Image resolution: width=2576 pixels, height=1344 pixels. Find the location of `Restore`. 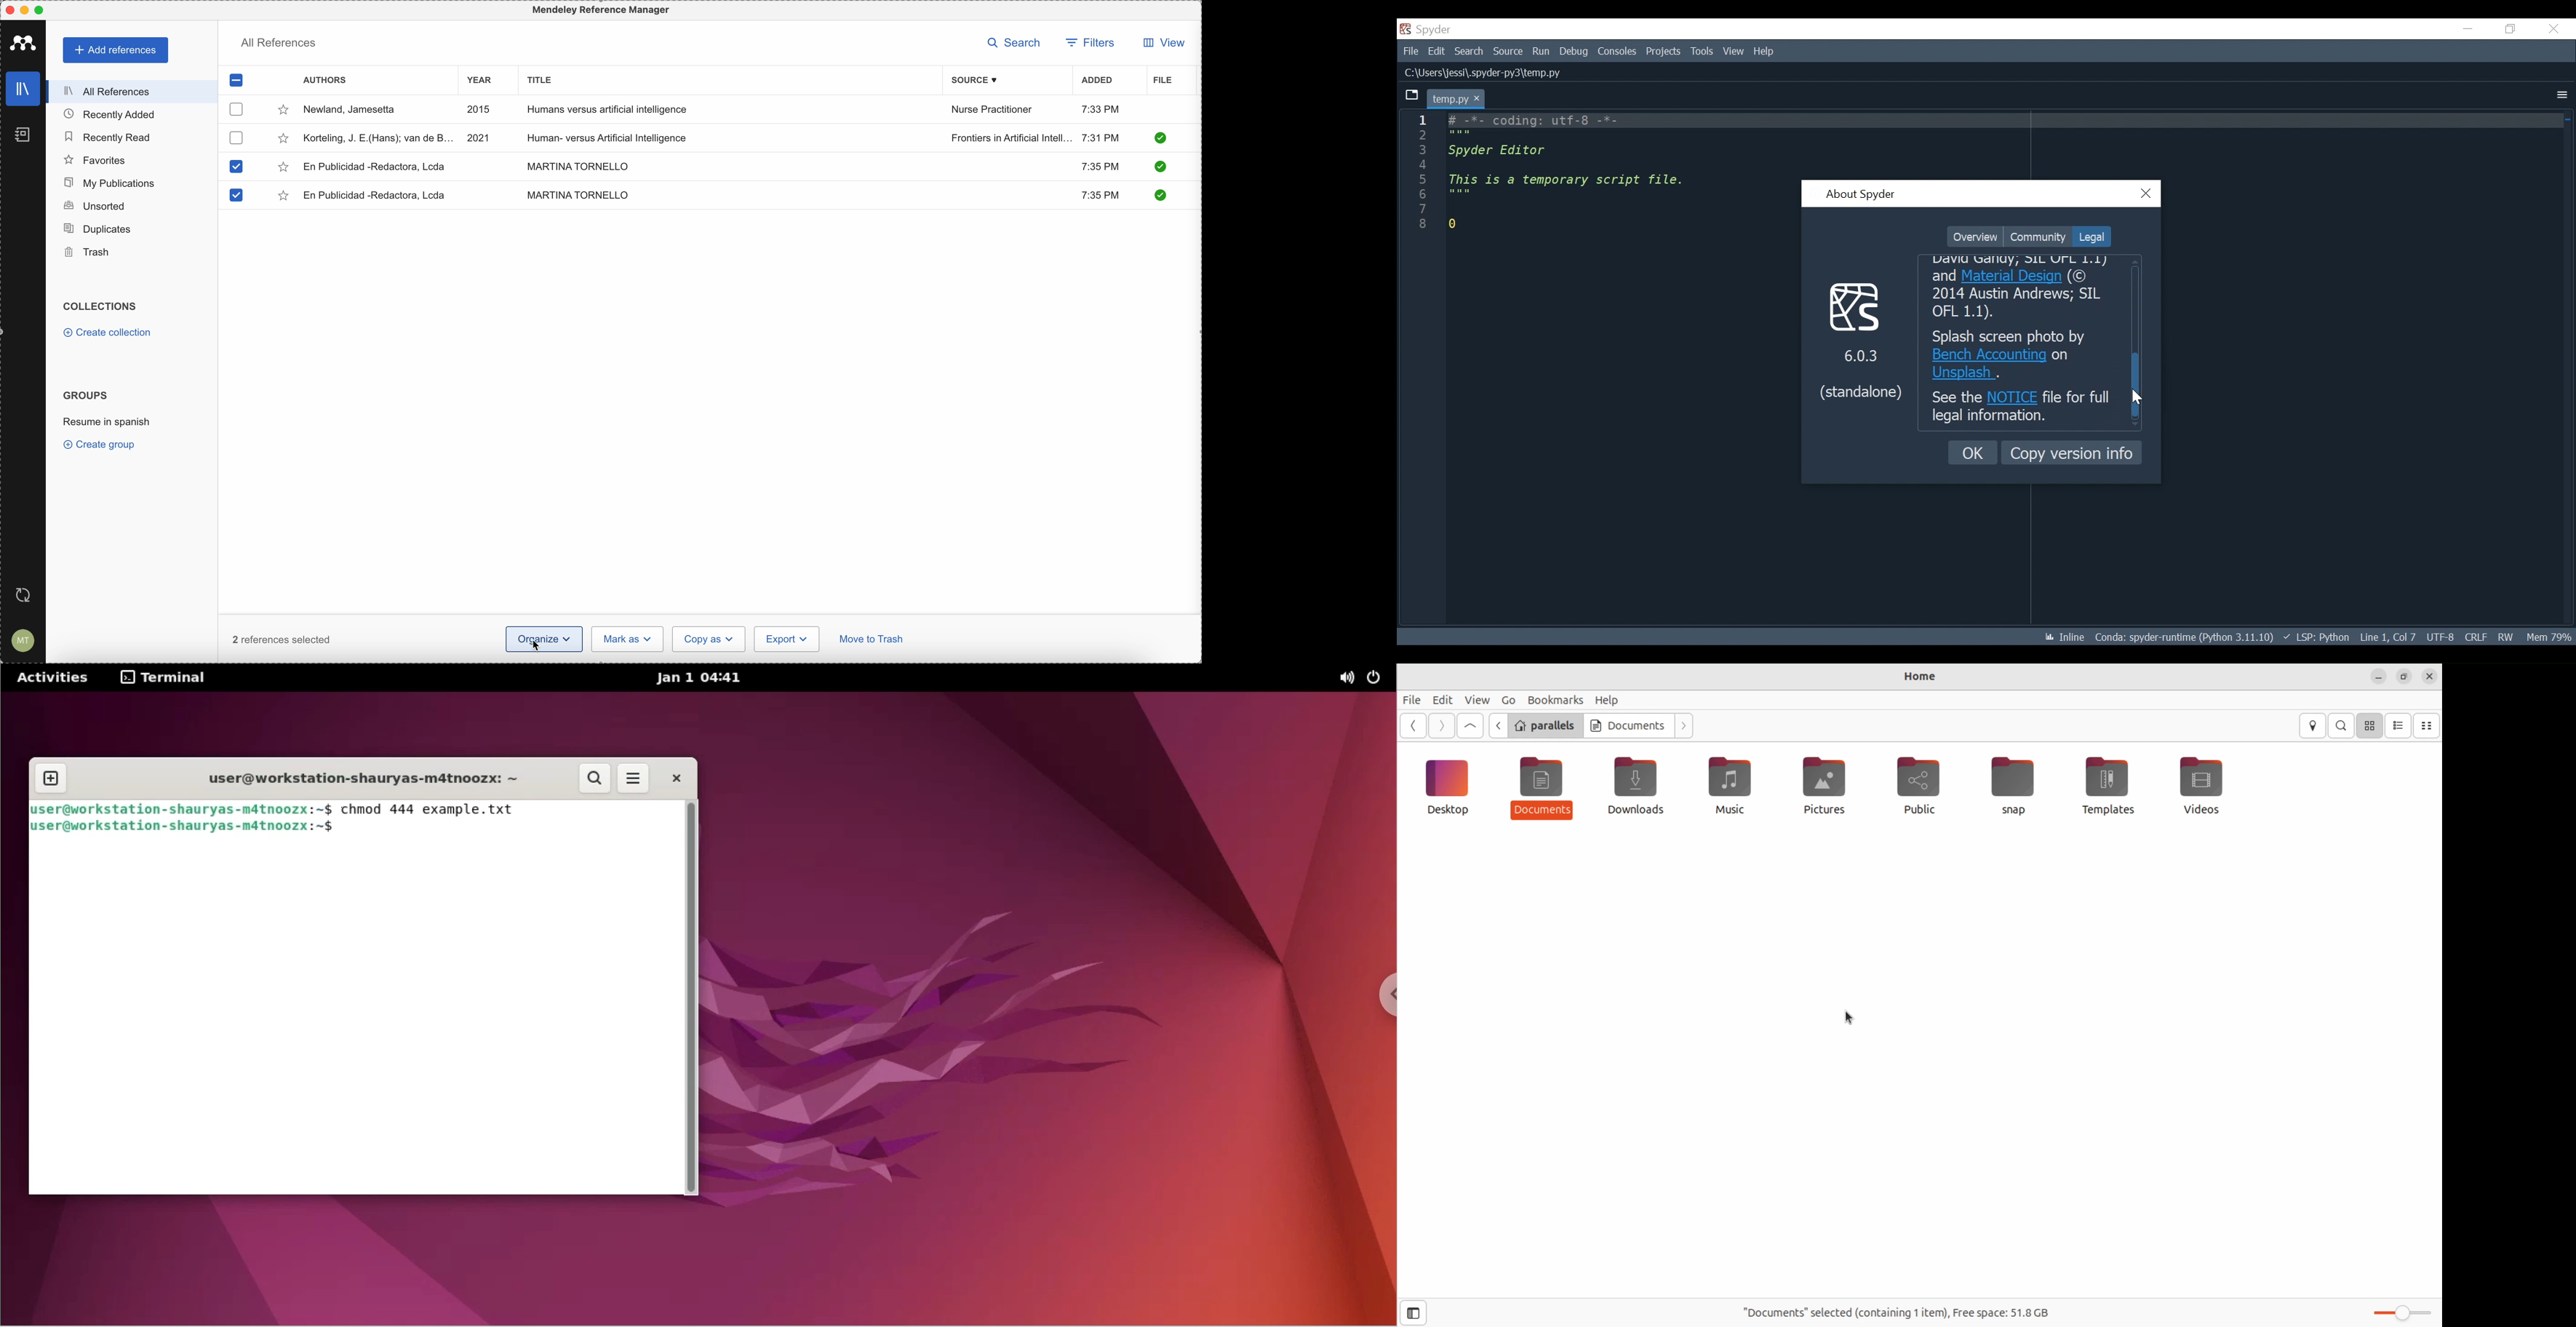

Restore is located at coordinates (2511, 28).